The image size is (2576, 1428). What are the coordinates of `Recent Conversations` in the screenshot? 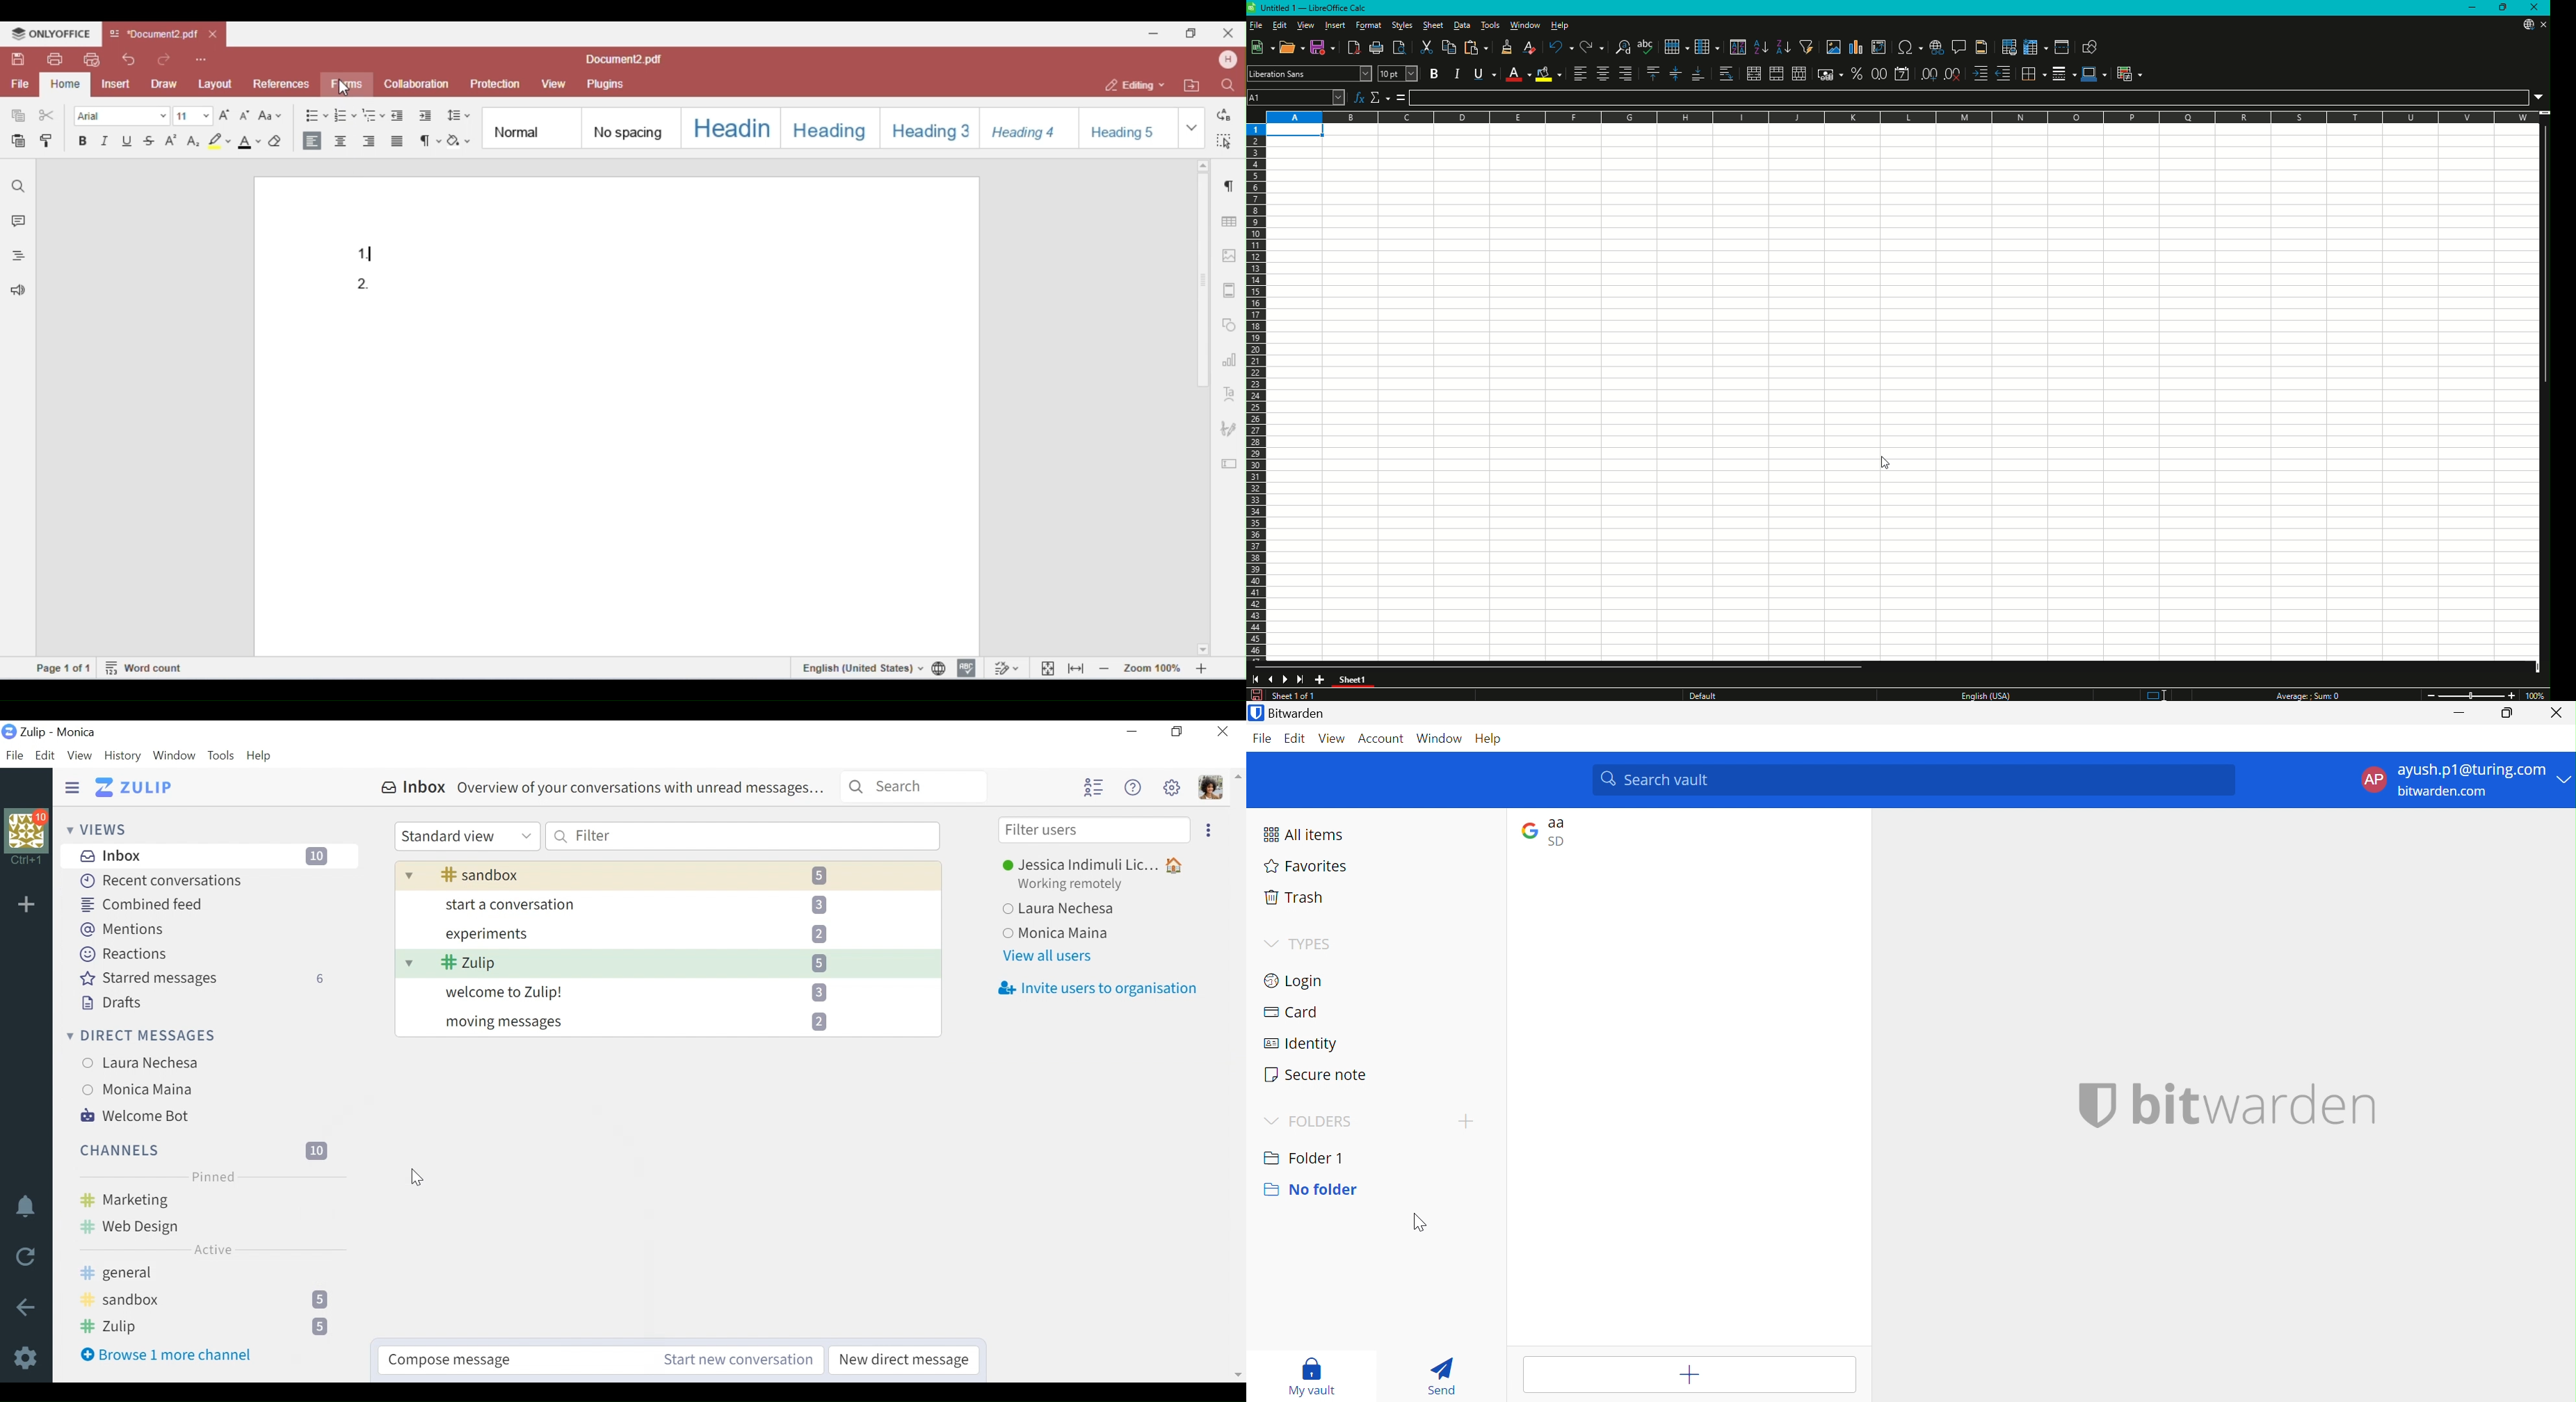 It's located at (158, 881).